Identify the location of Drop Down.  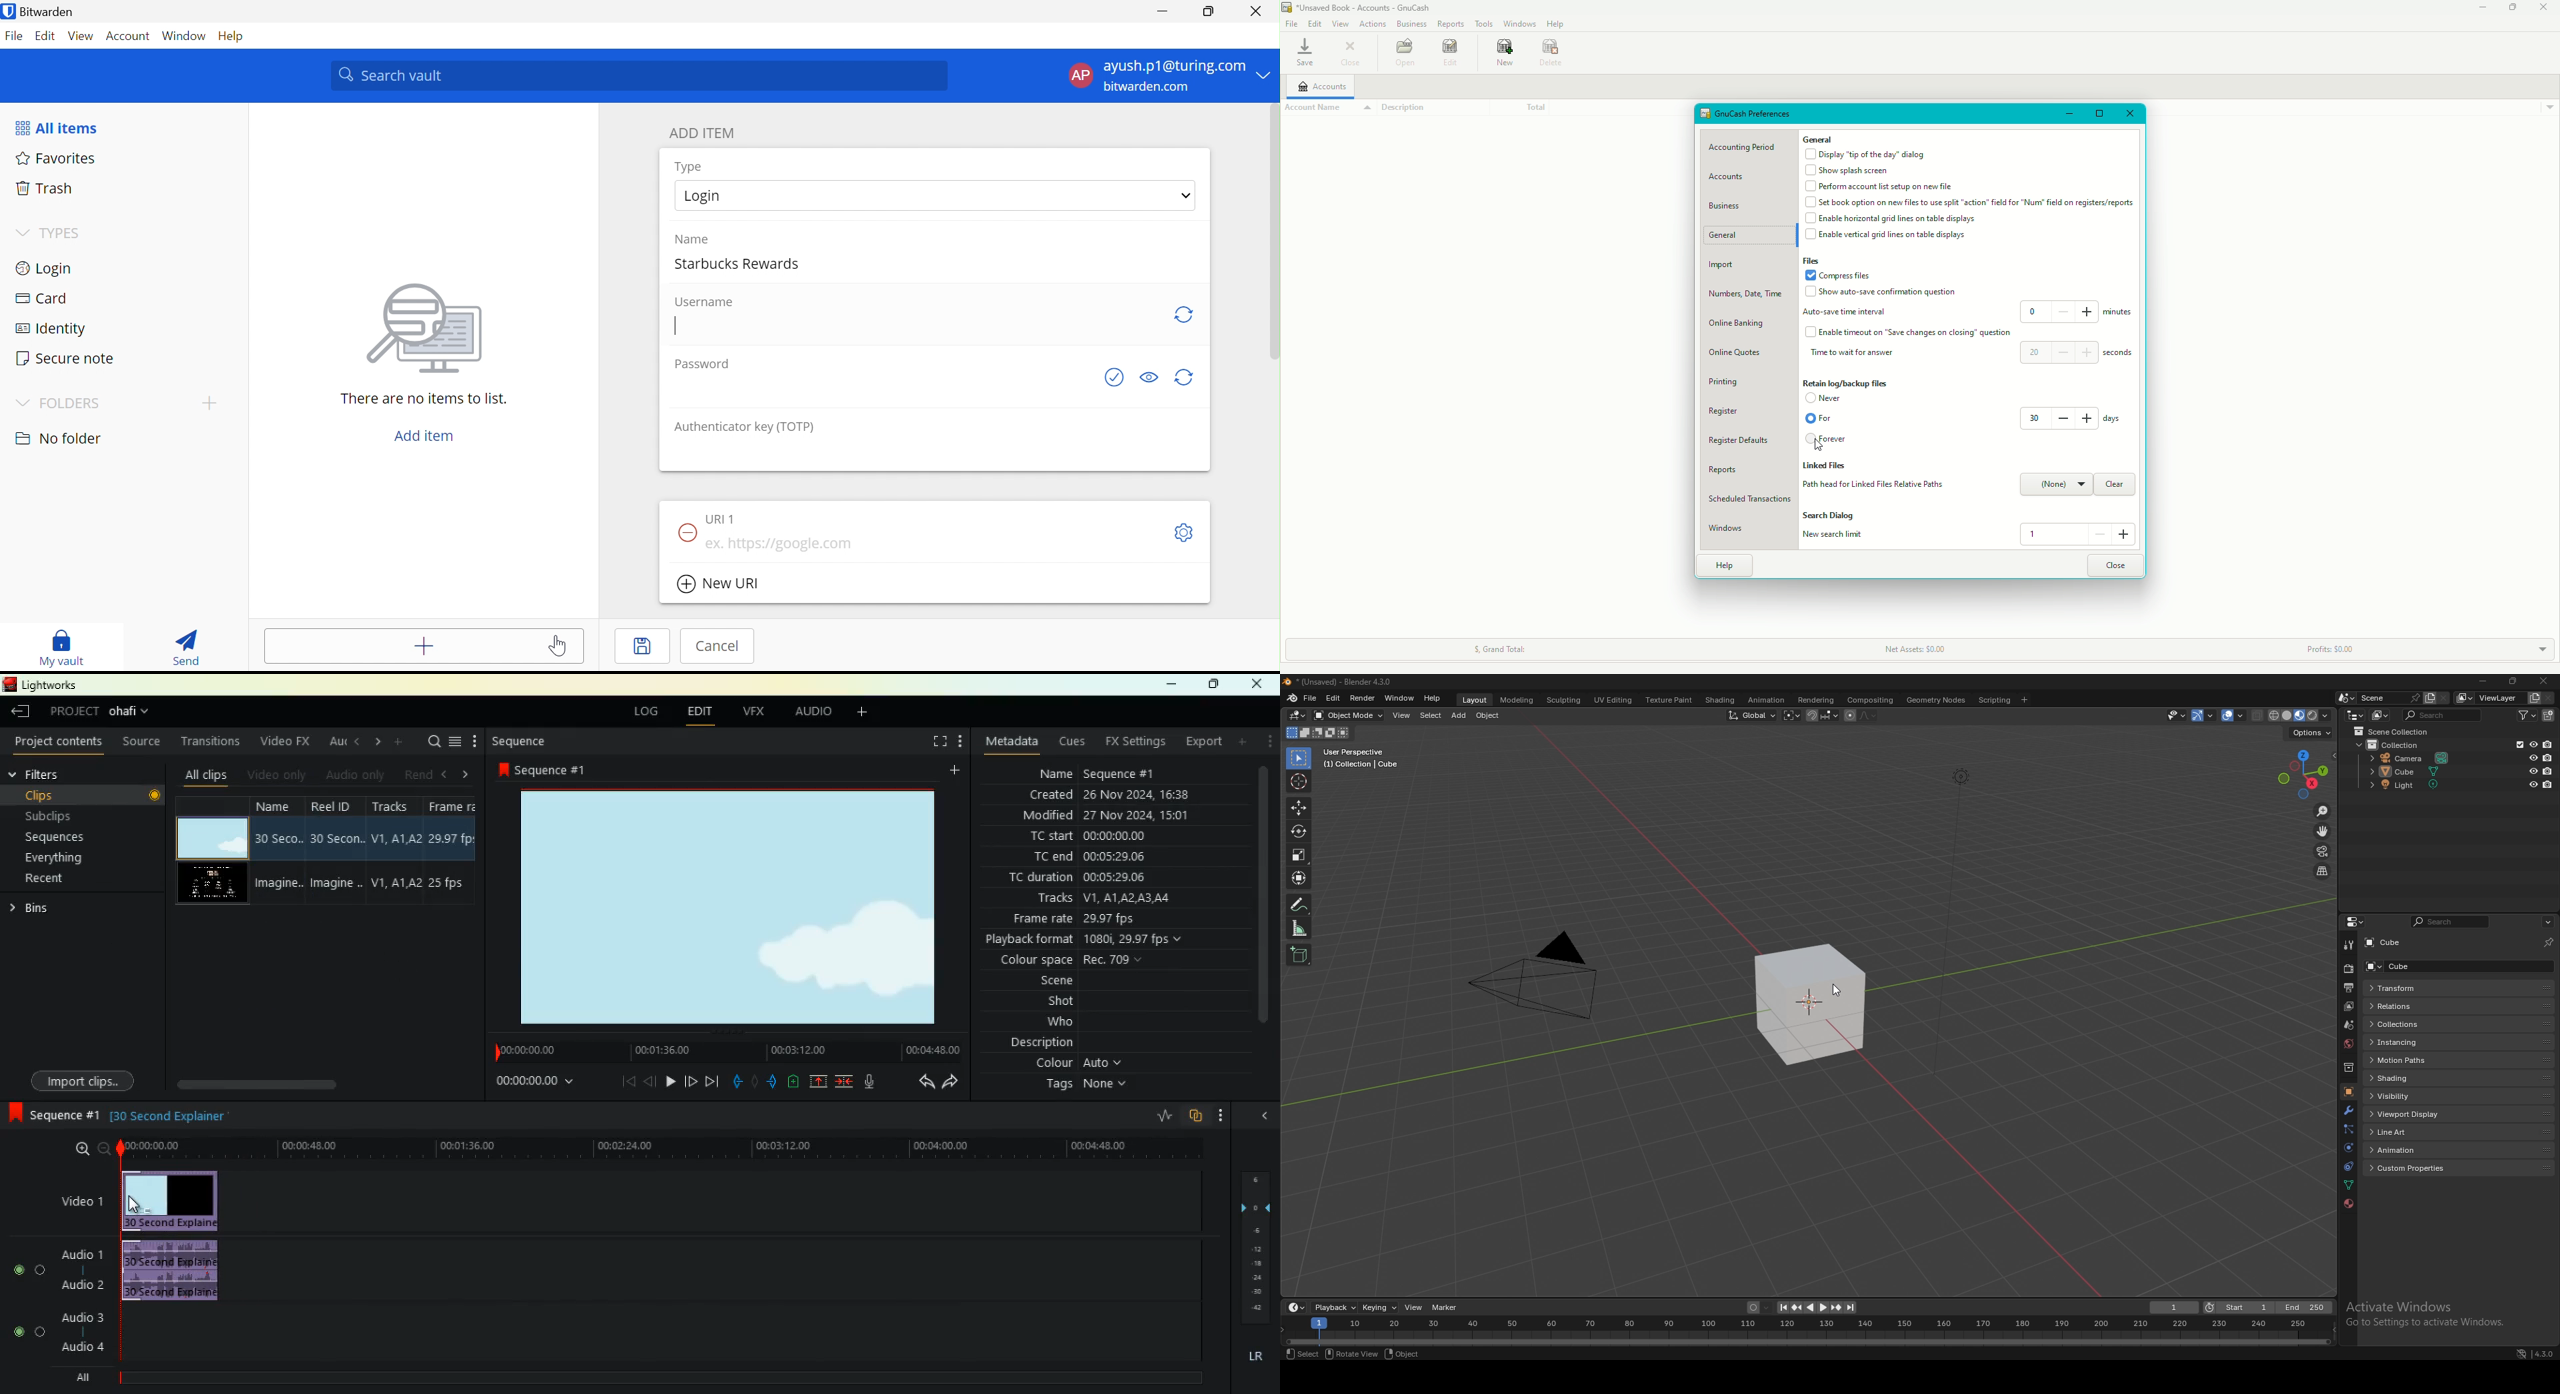
(208, 403).